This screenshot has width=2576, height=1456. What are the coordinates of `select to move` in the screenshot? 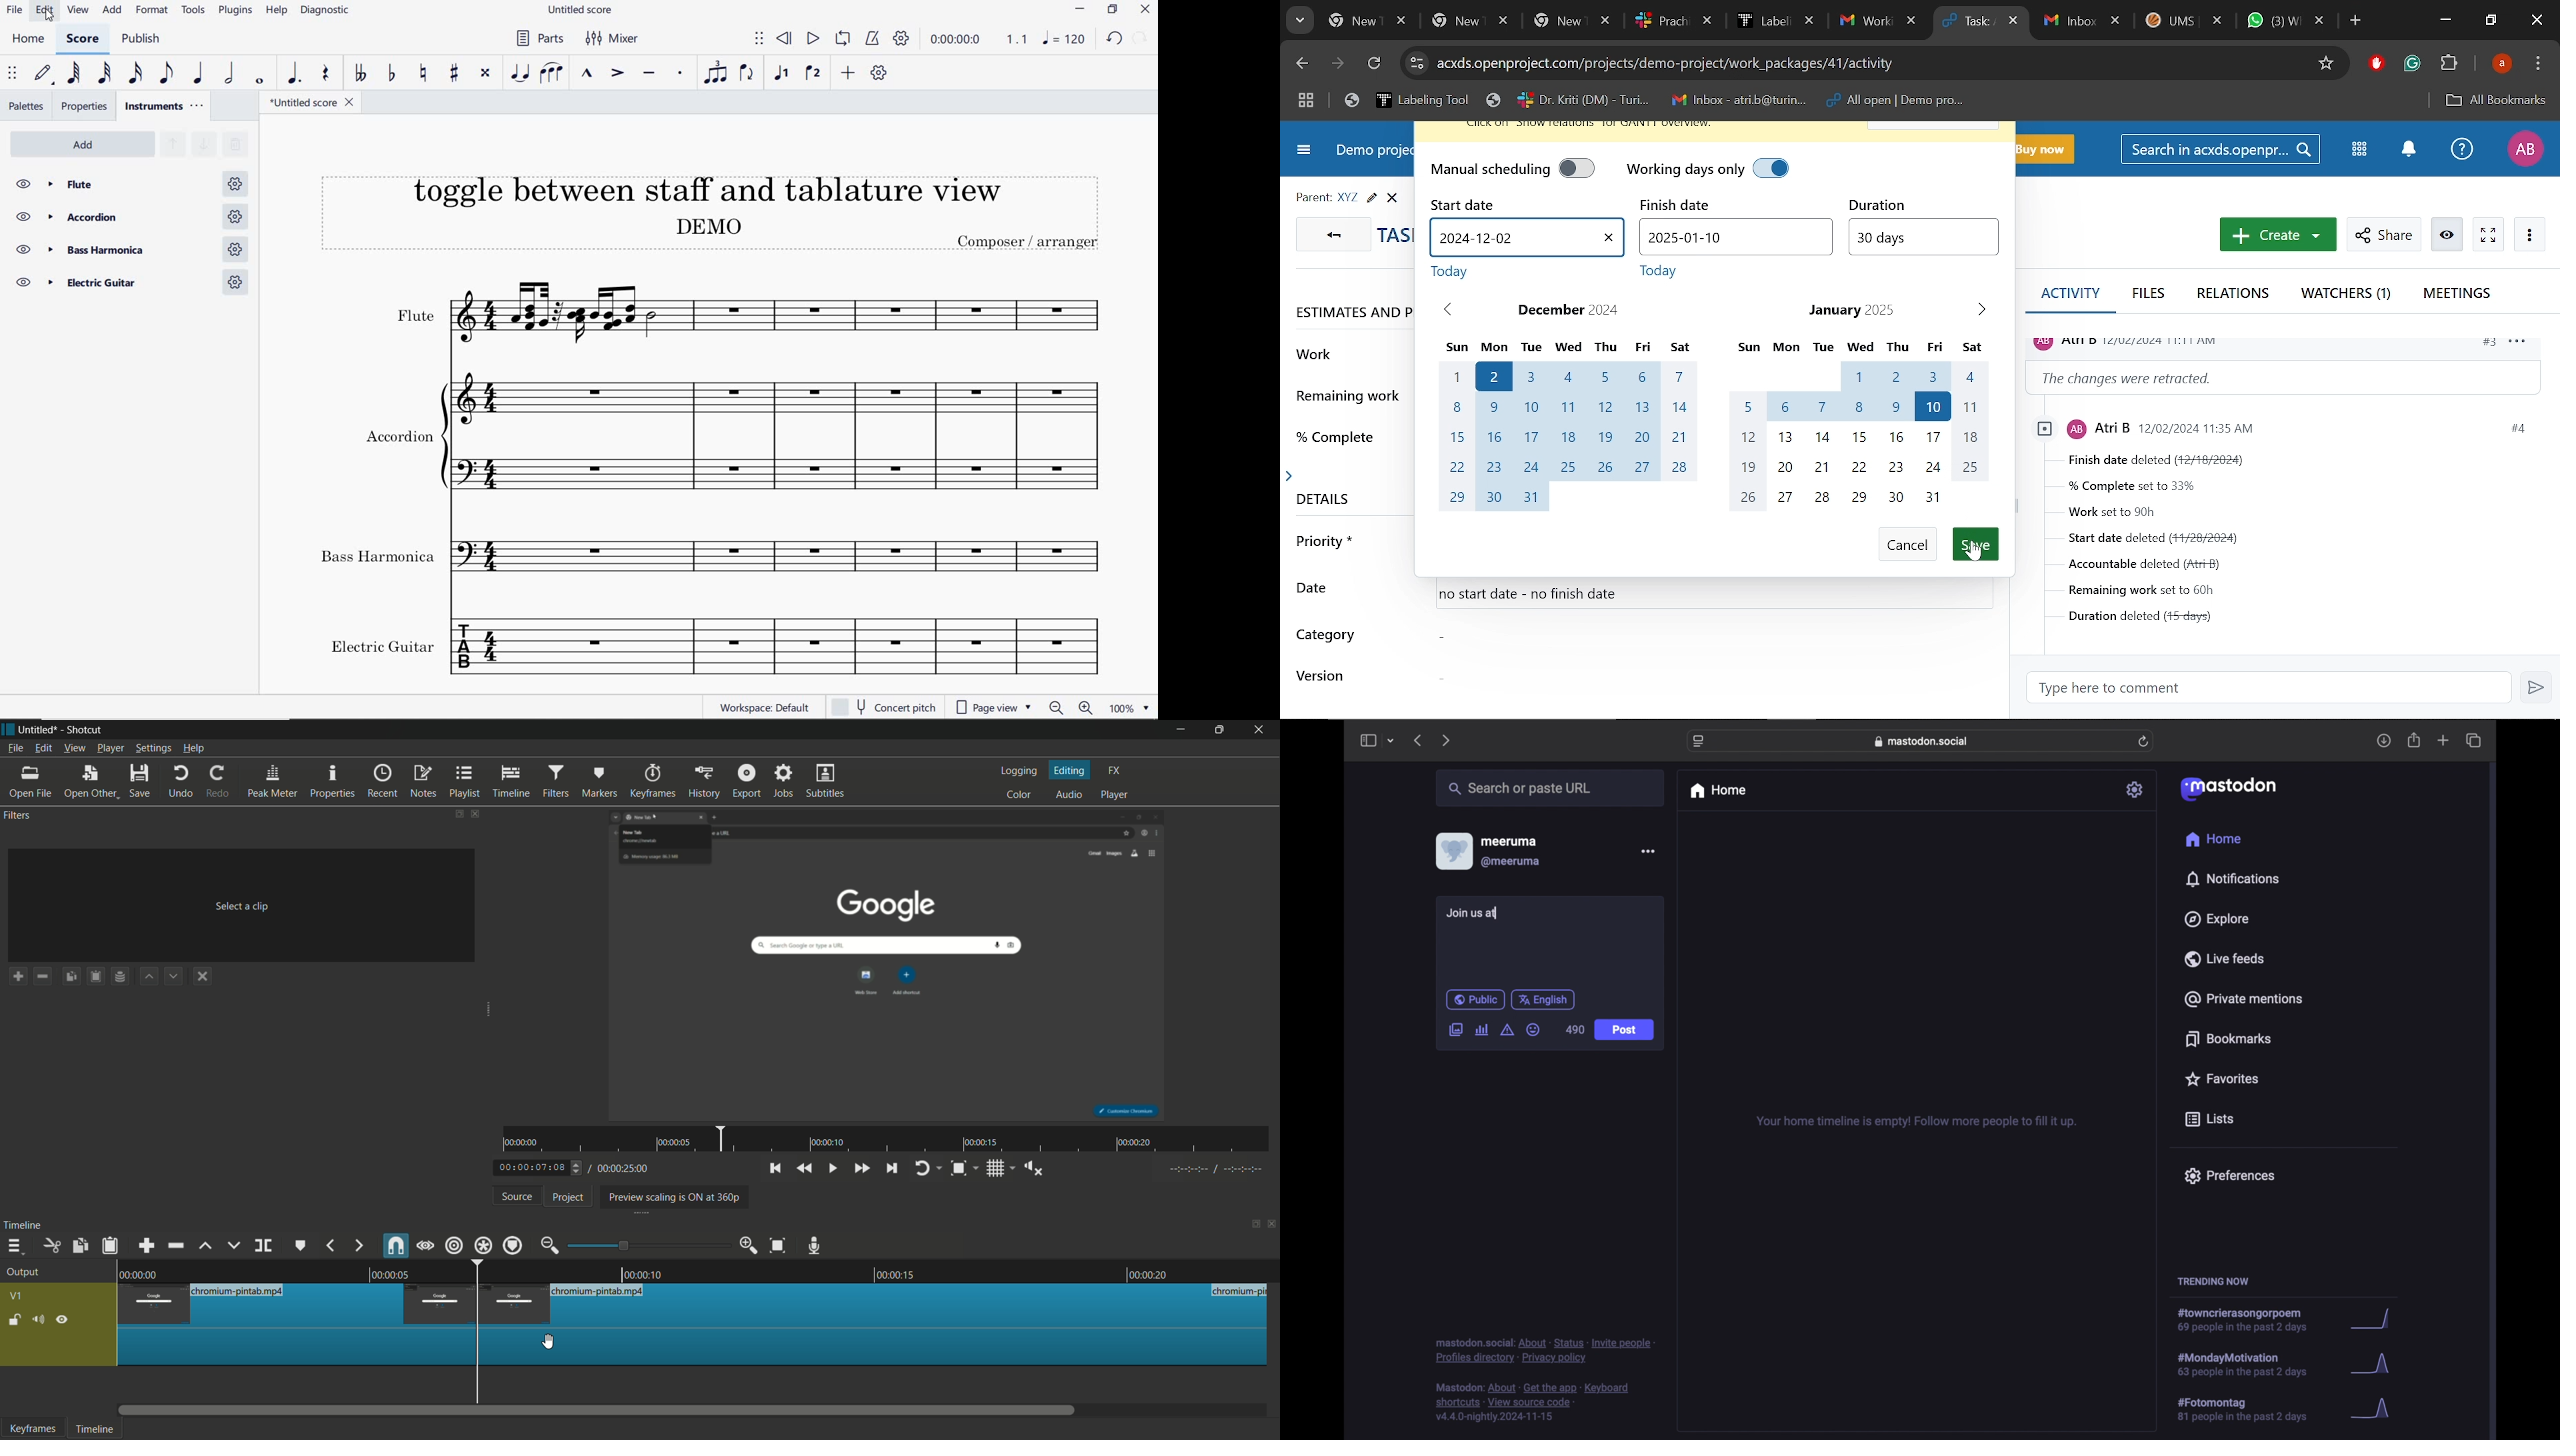 It's located at (14, 74).